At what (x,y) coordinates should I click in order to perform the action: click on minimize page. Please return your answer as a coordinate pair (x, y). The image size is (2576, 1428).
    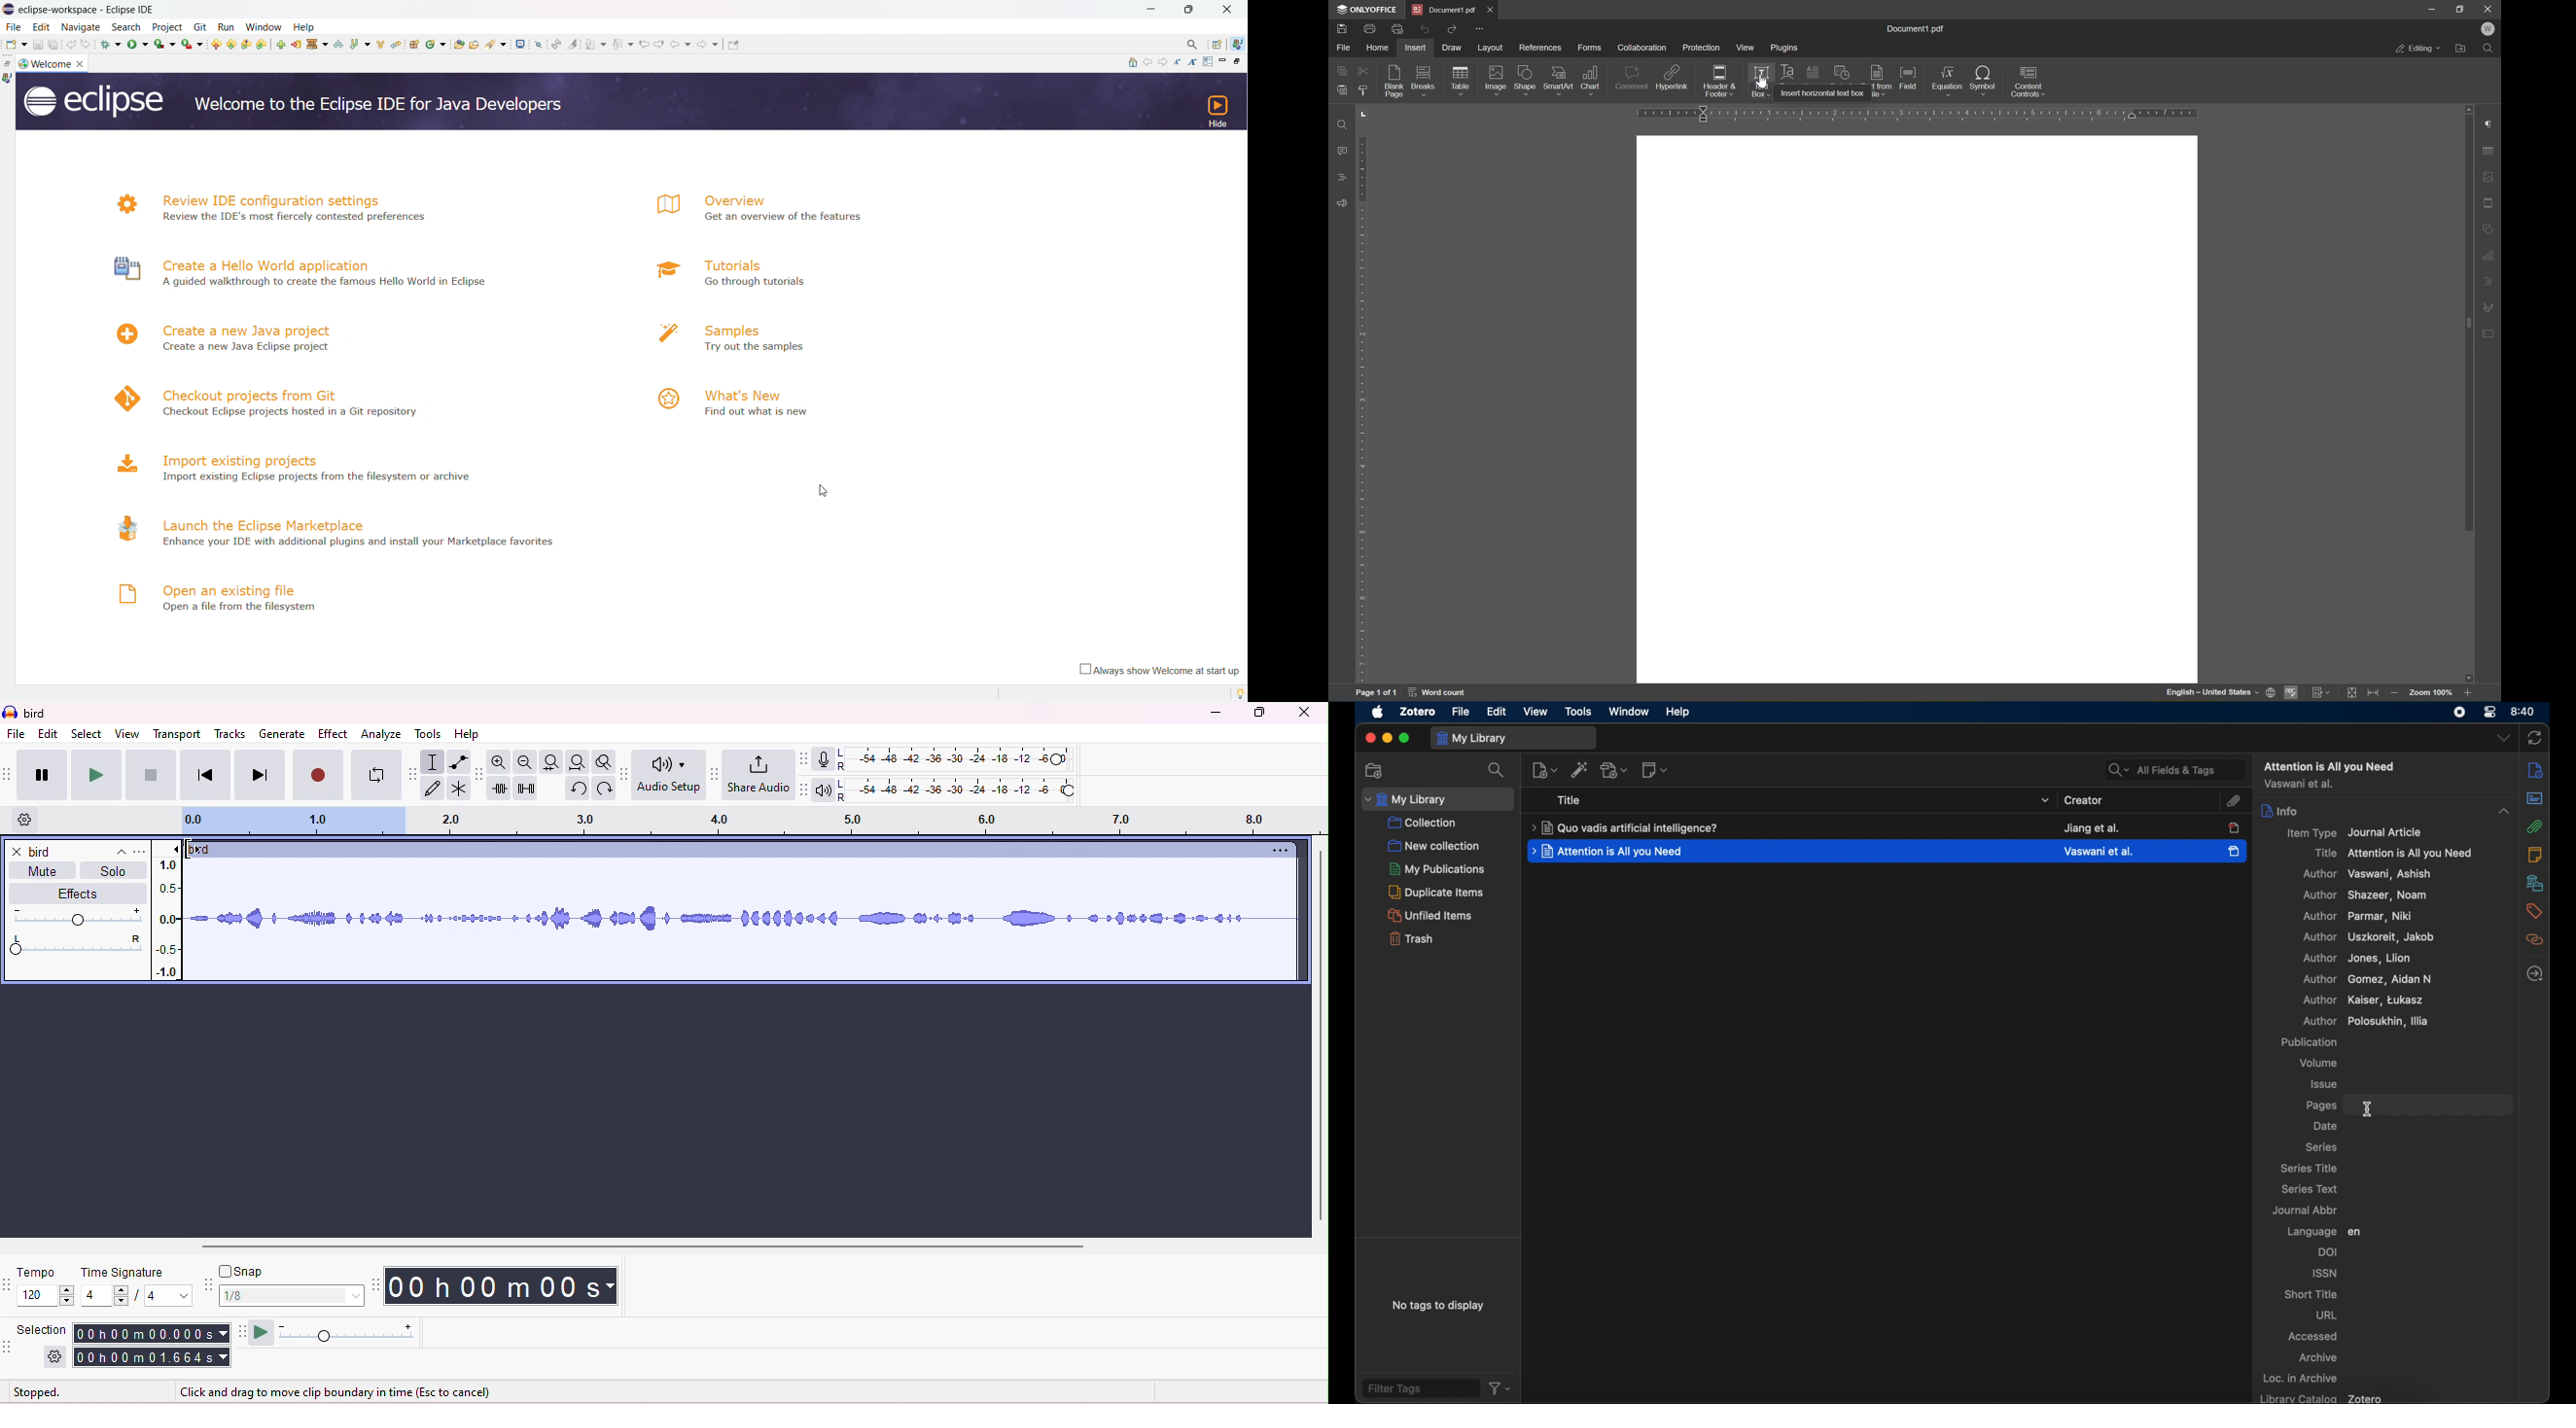
    Looking at the image, I should click on (1223, 61).